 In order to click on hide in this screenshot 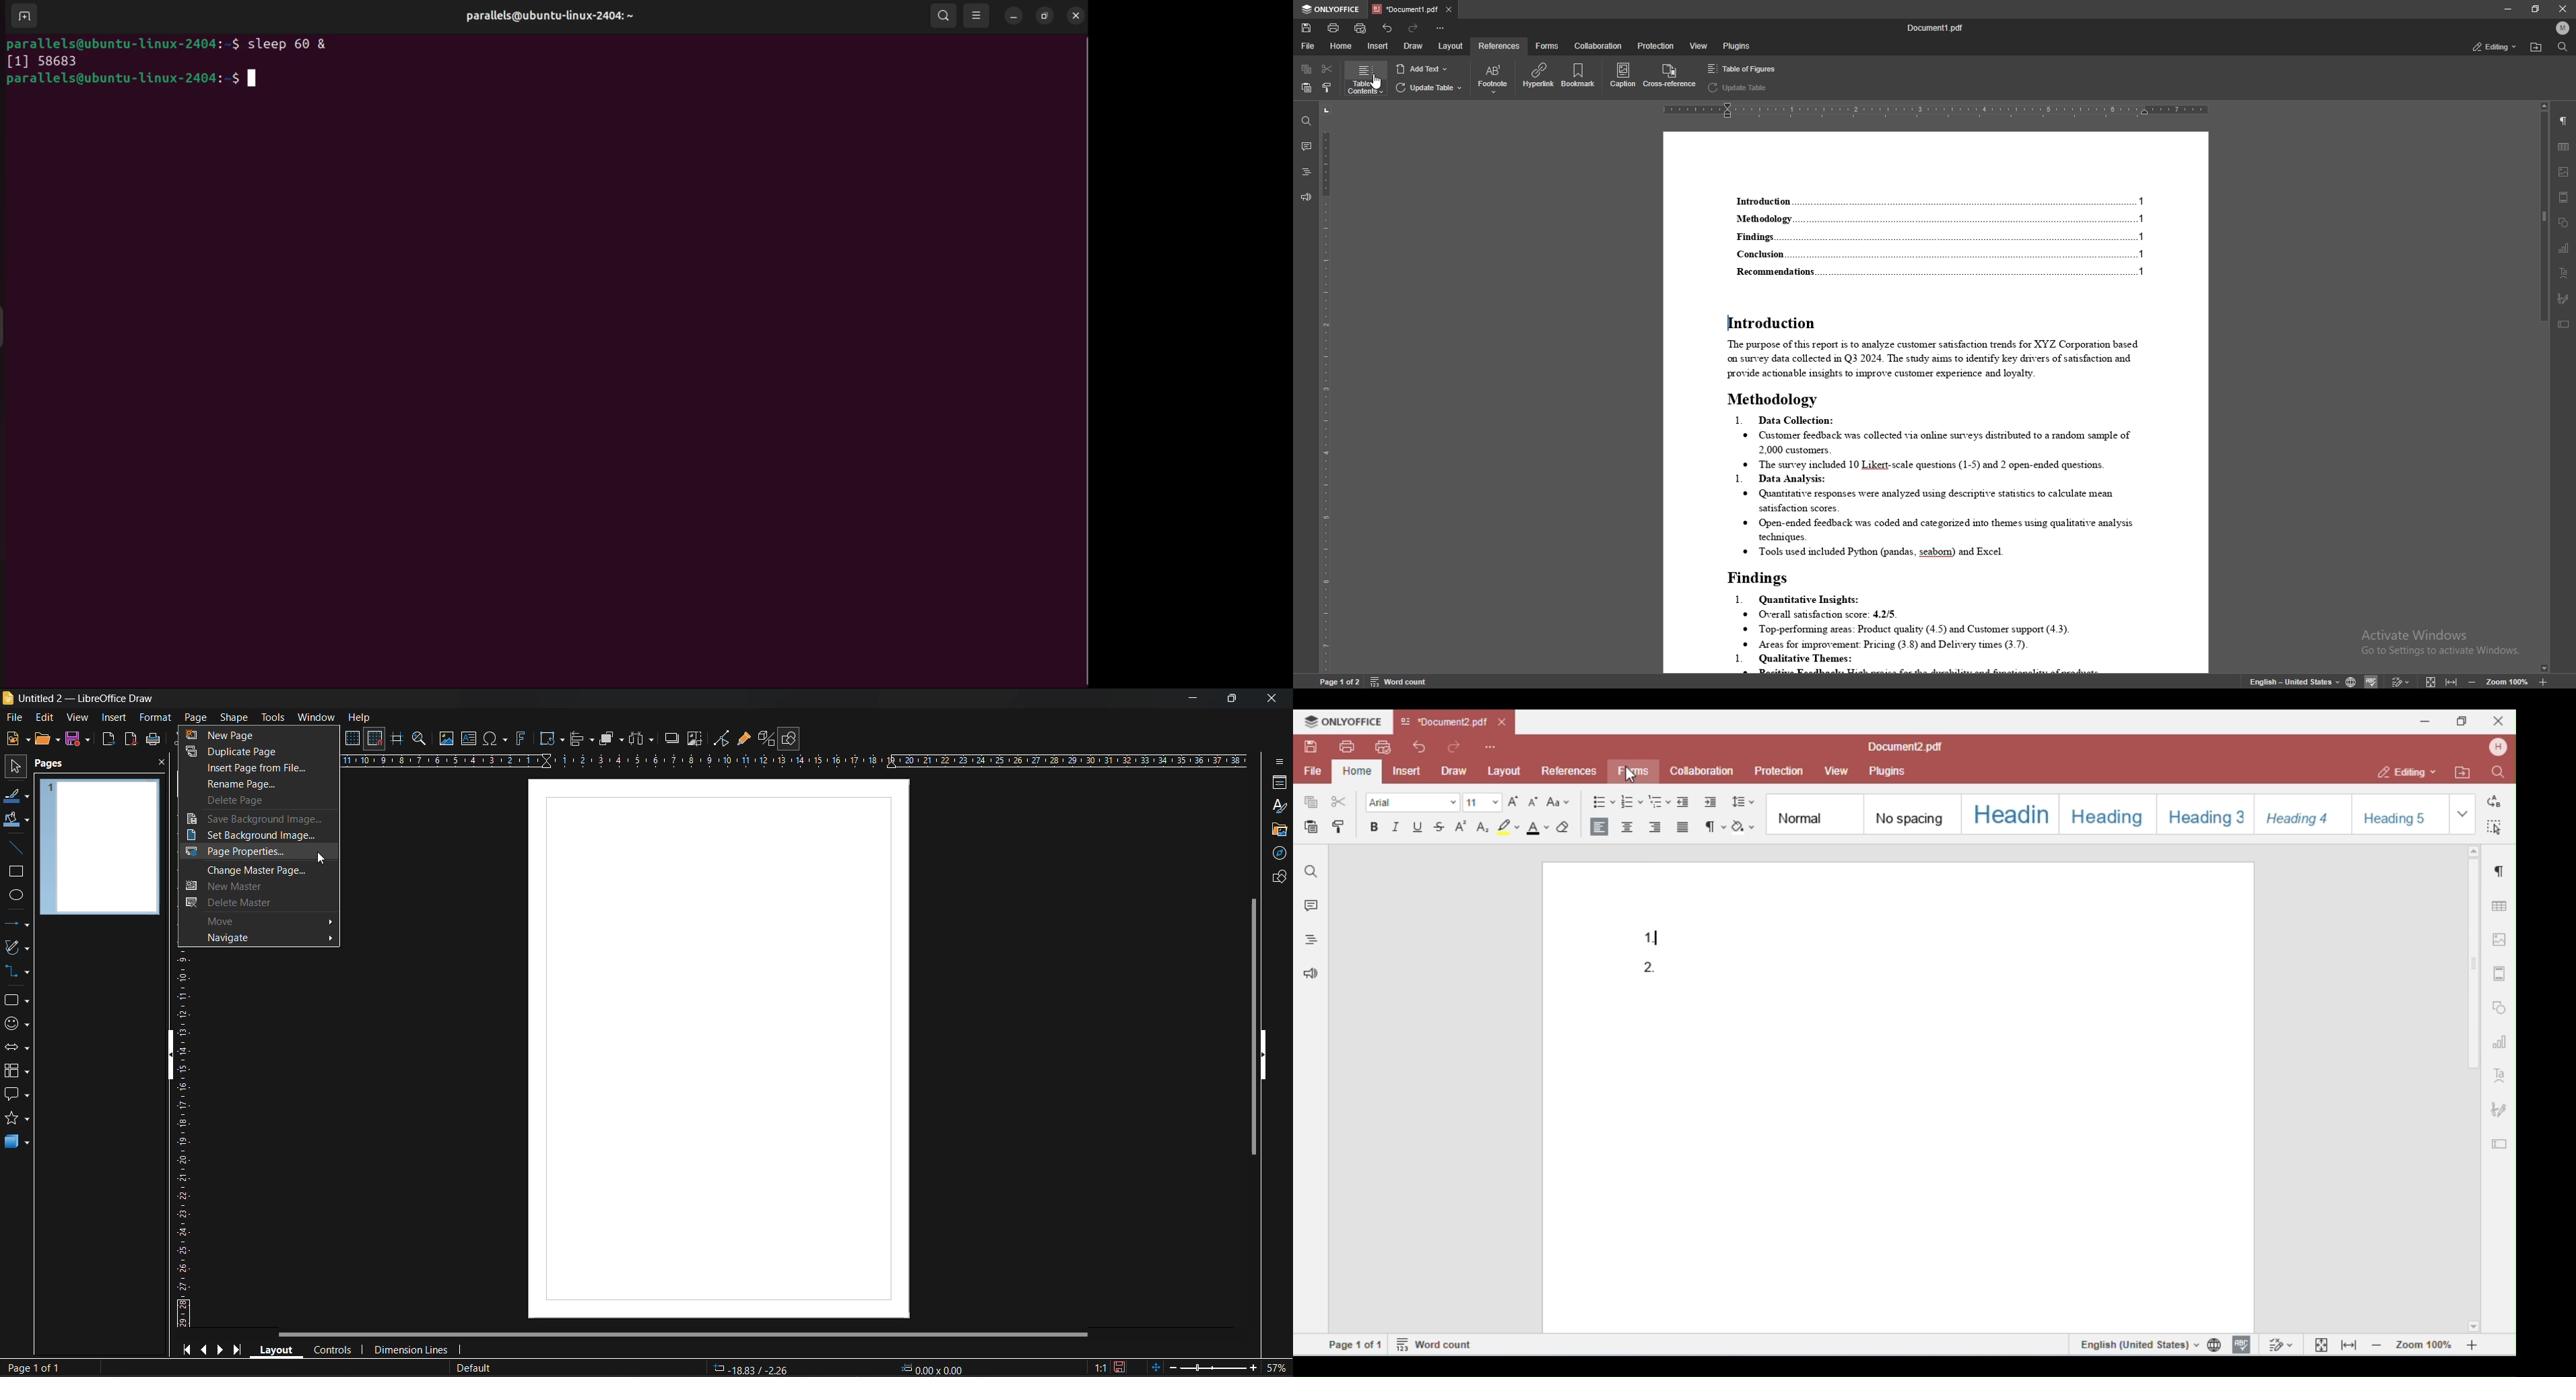, I will do `click(164, 1057)`.